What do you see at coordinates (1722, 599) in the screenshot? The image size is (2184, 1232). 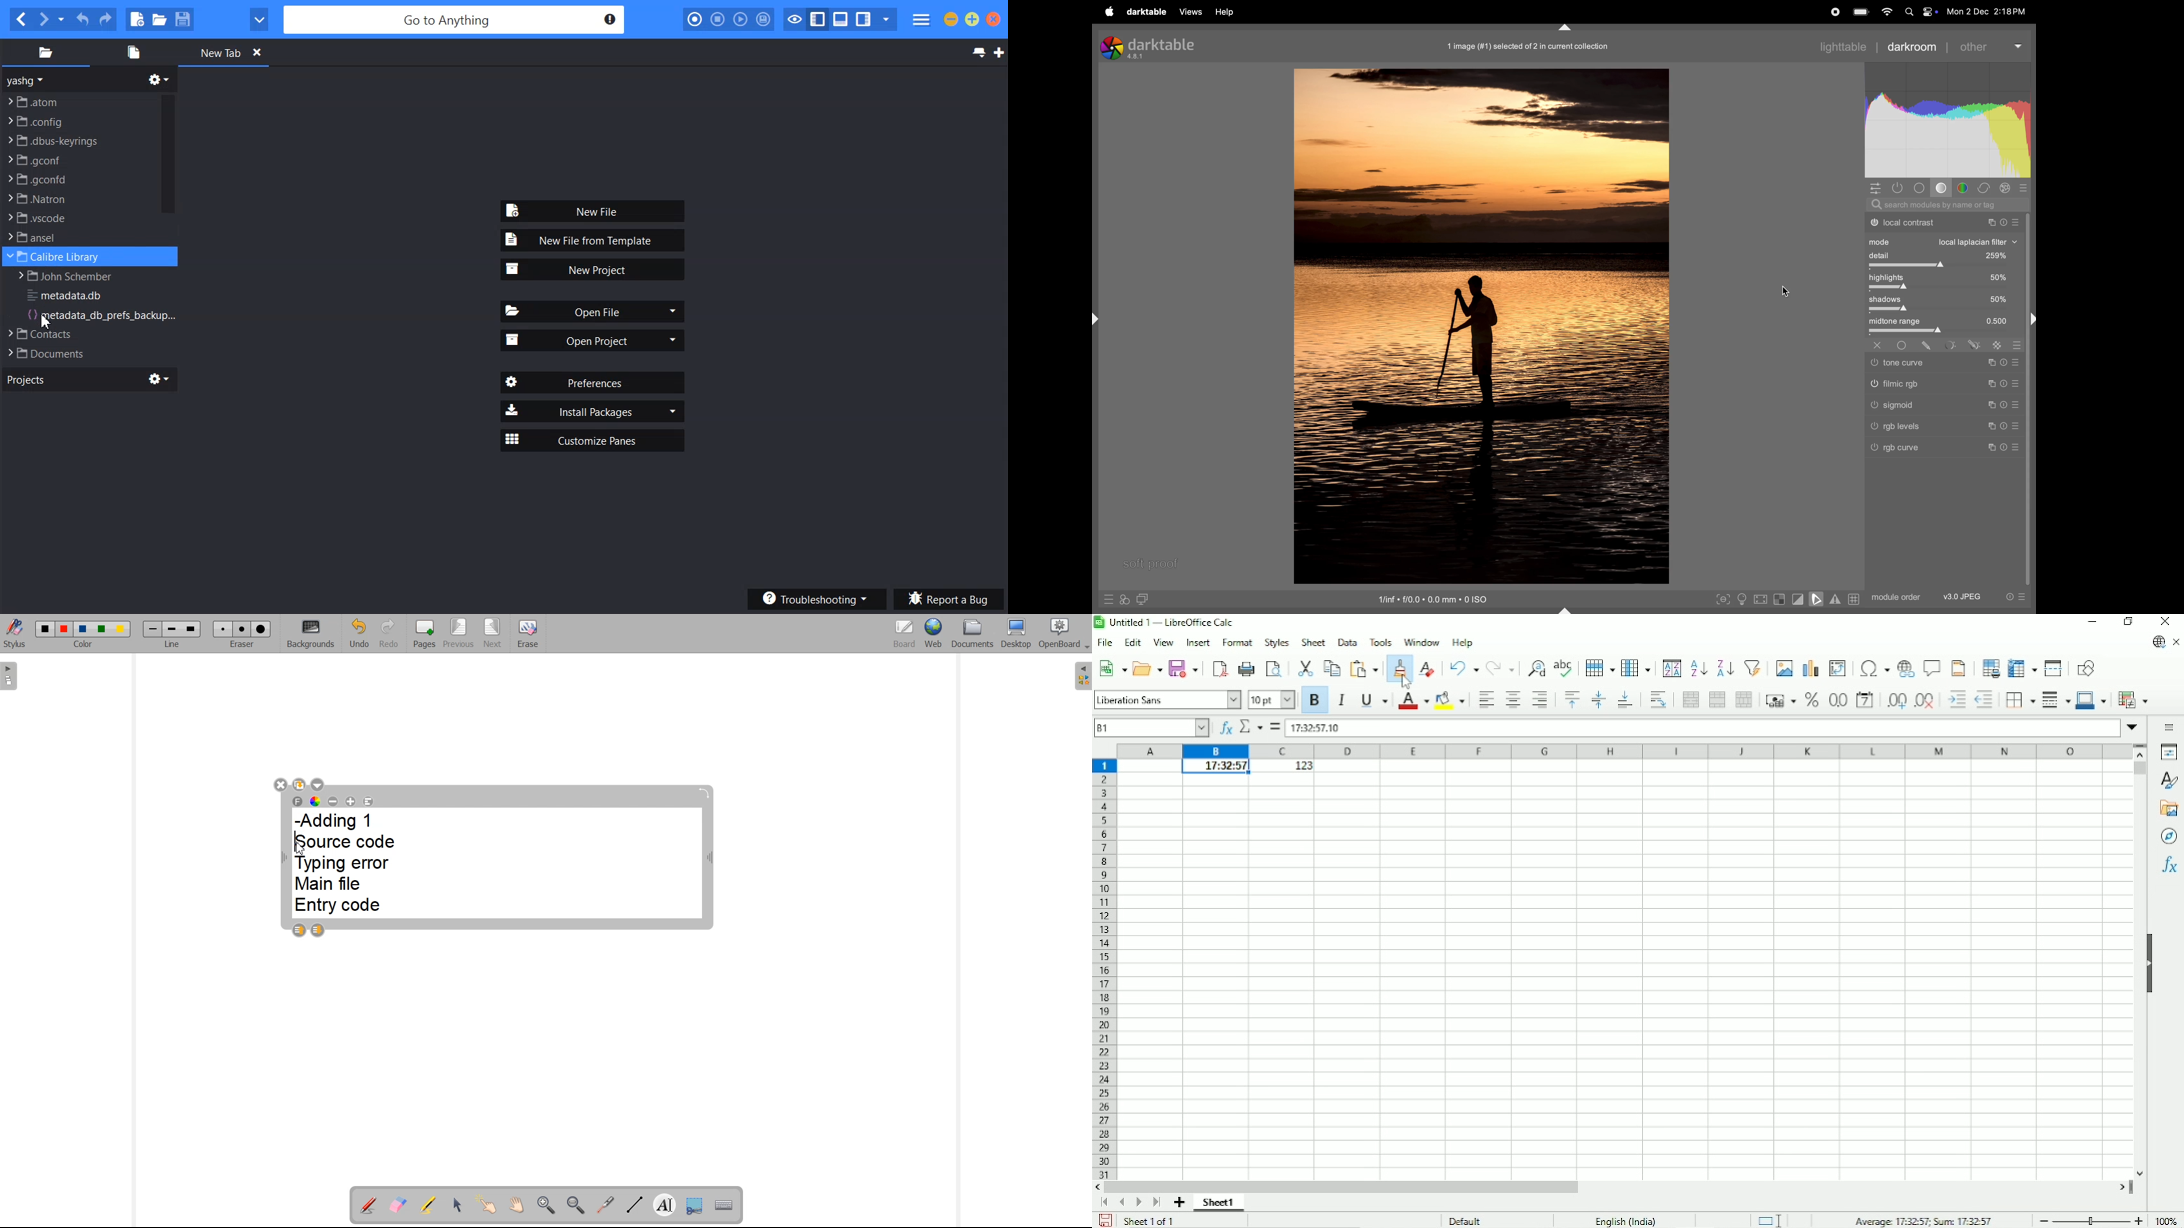 I see `toggle peak foucisng mode` at bounding box center [1722, 599].